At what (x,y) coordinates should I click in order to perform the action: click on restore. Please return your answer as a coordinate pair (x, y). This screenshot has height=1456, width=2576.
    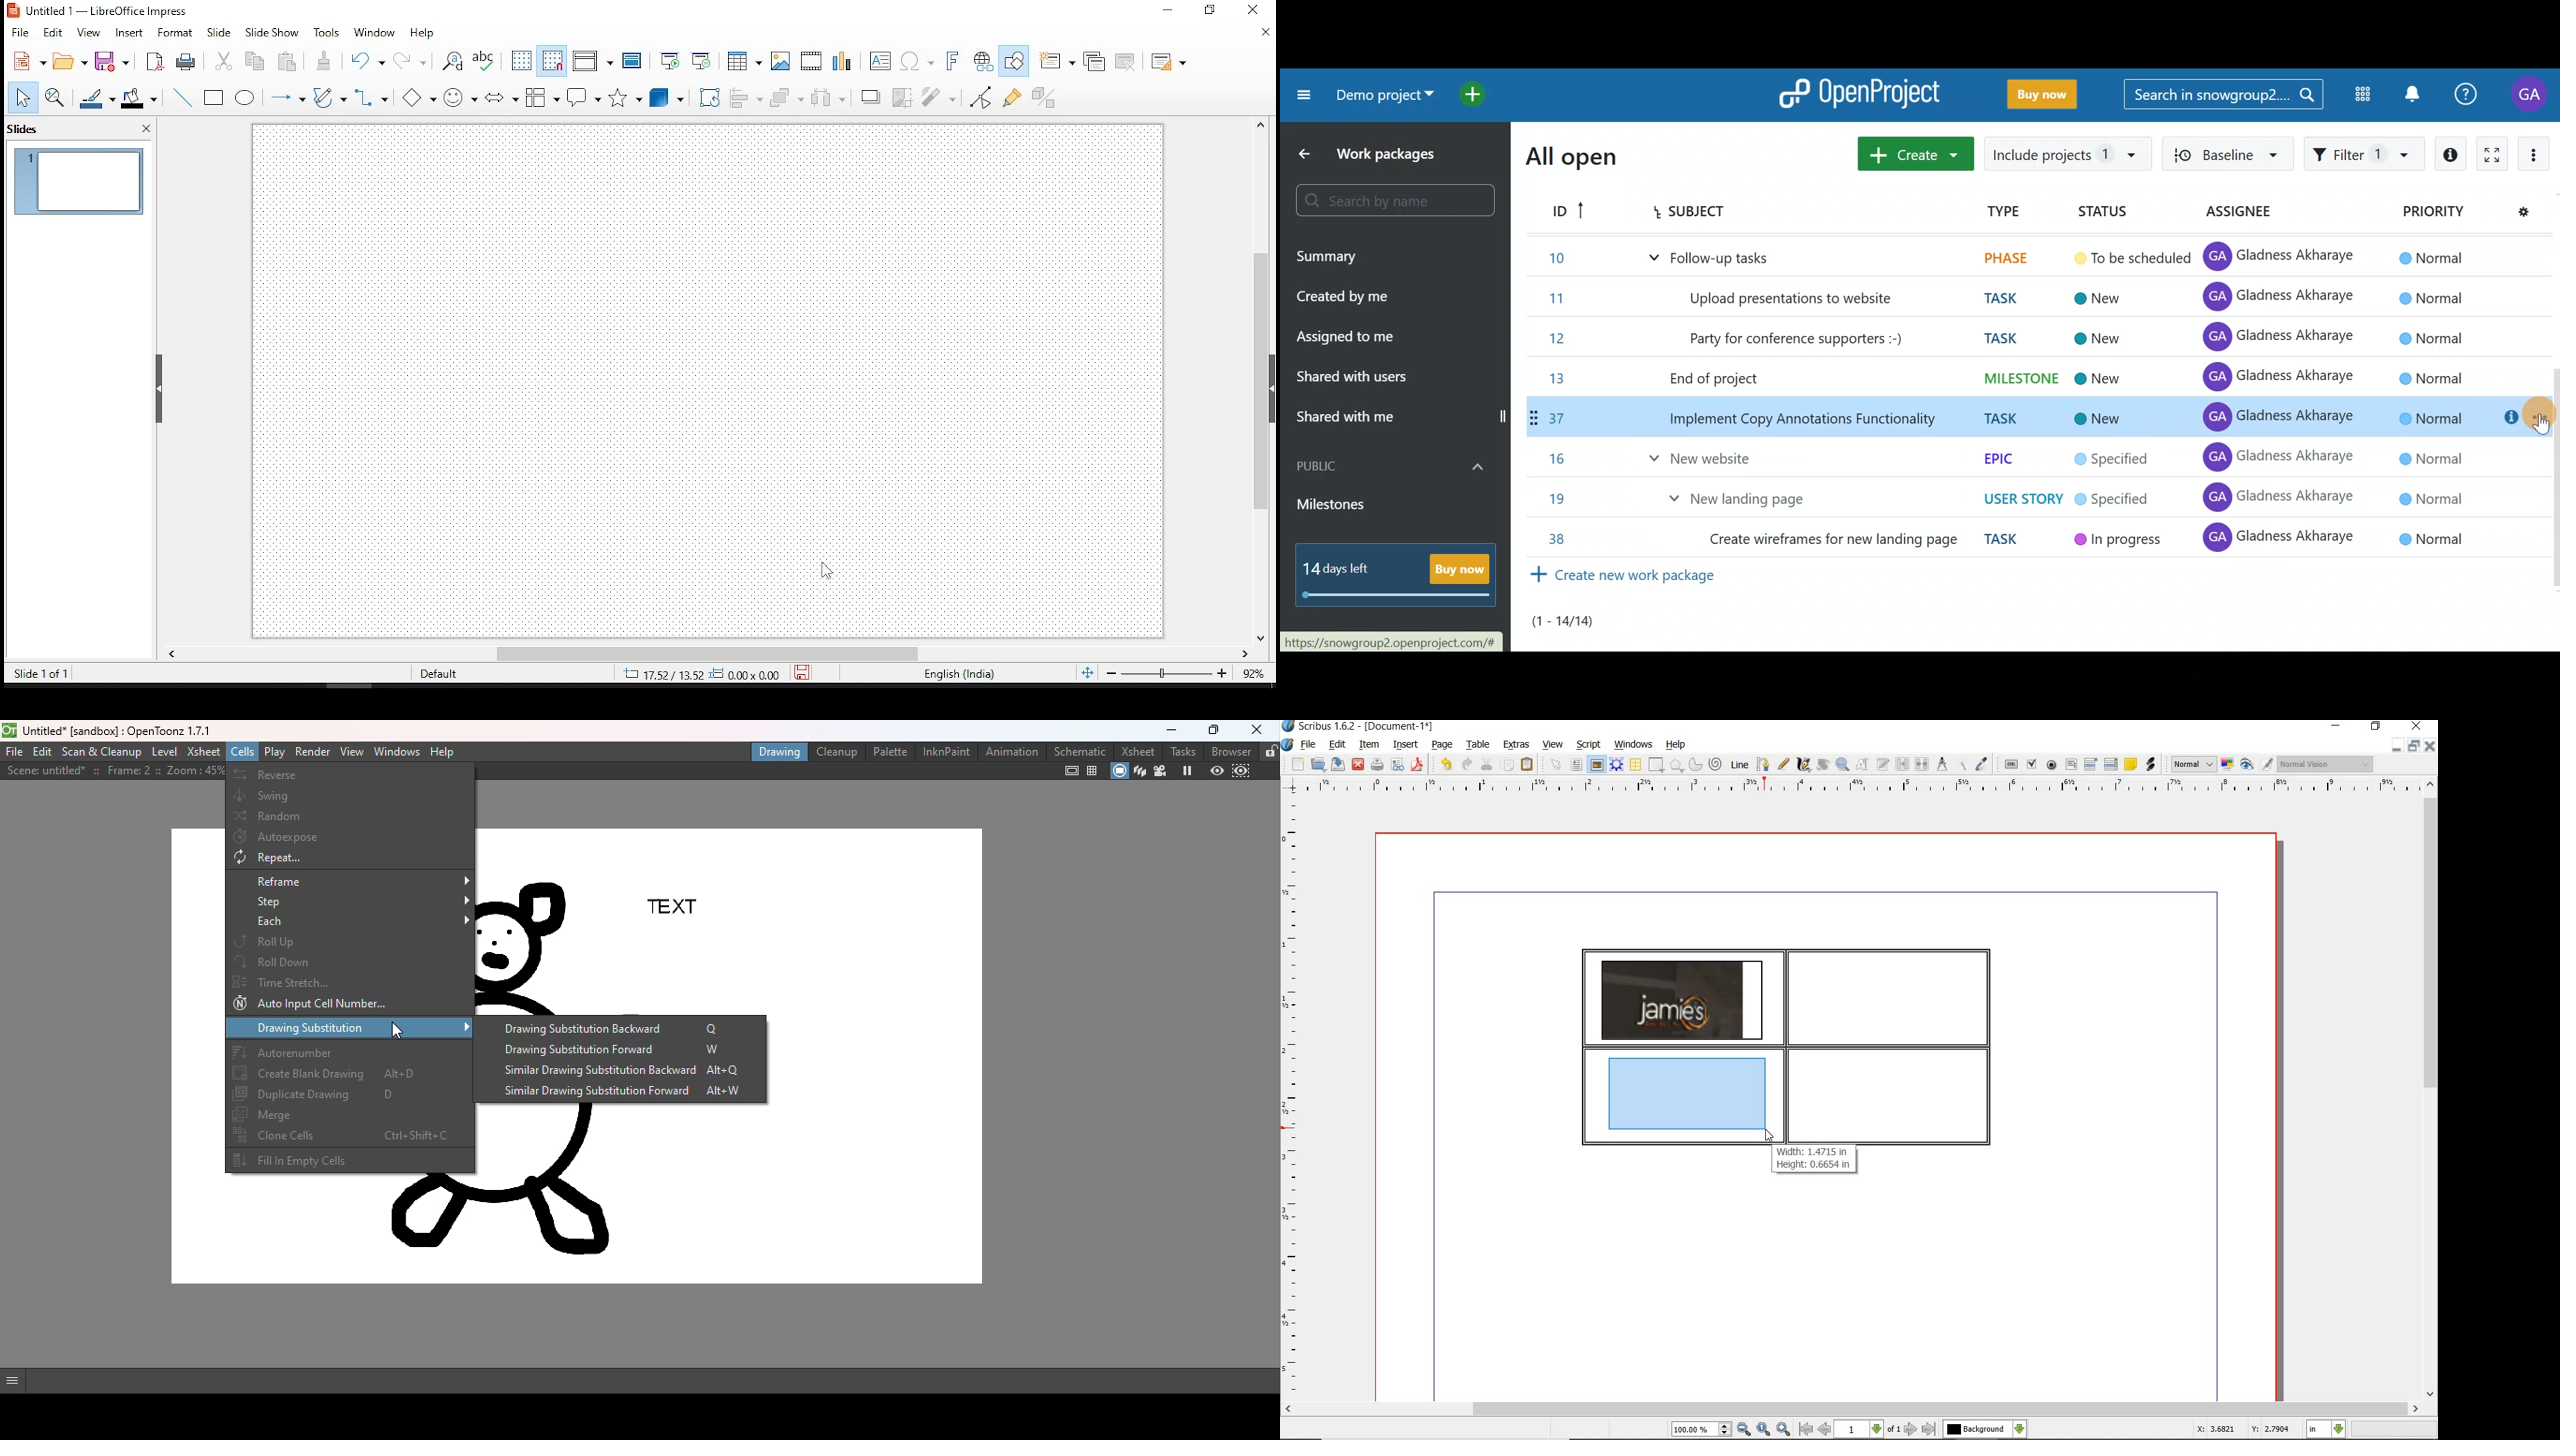
    Looking at the image, I should click on (2413, 747).